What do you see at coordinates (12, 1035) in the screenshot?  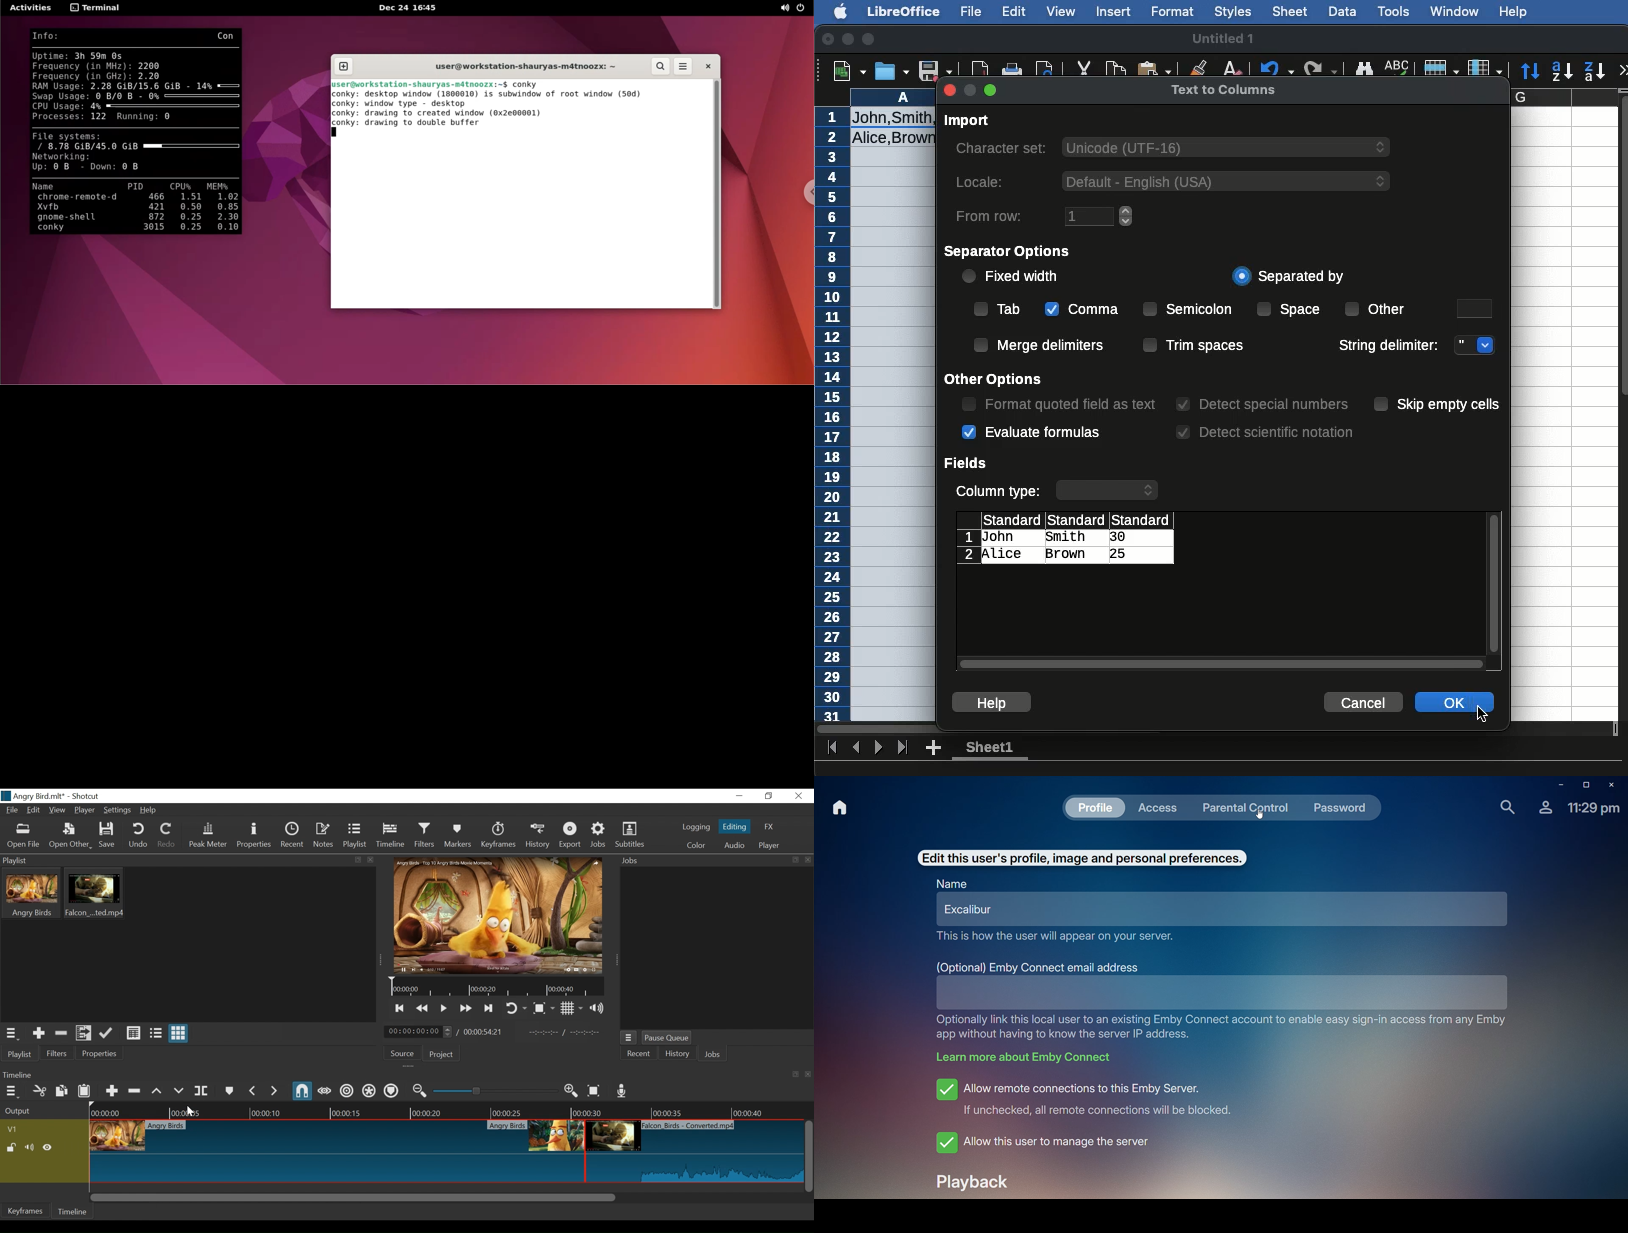 I see `Playlist Menu` at bounding box center [12, 1035].